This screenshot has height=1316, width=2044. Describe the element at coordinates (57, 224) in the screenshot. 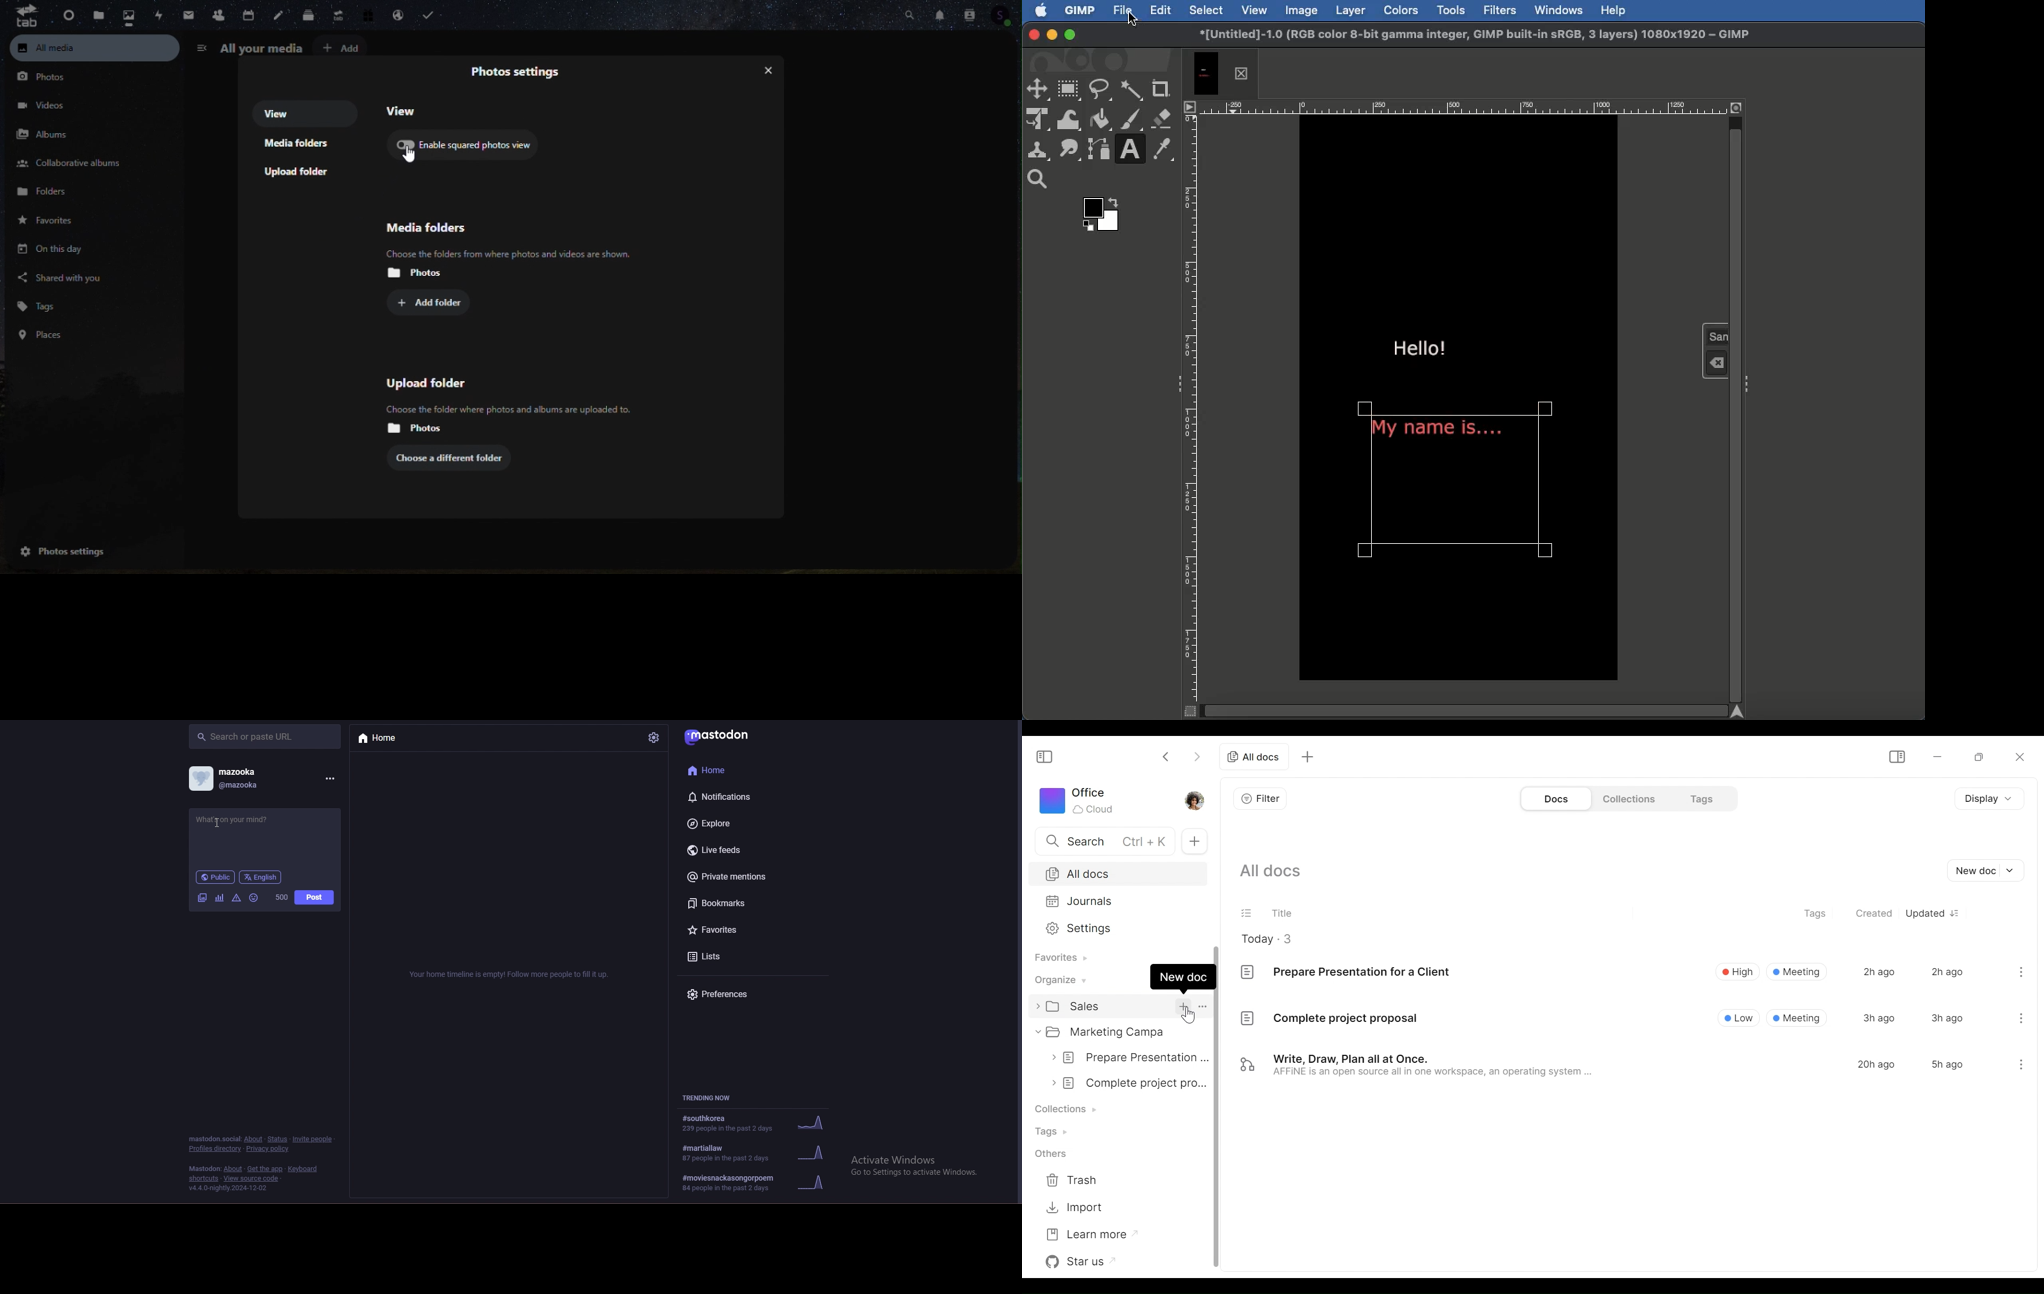

I see `Favourite` at that location.